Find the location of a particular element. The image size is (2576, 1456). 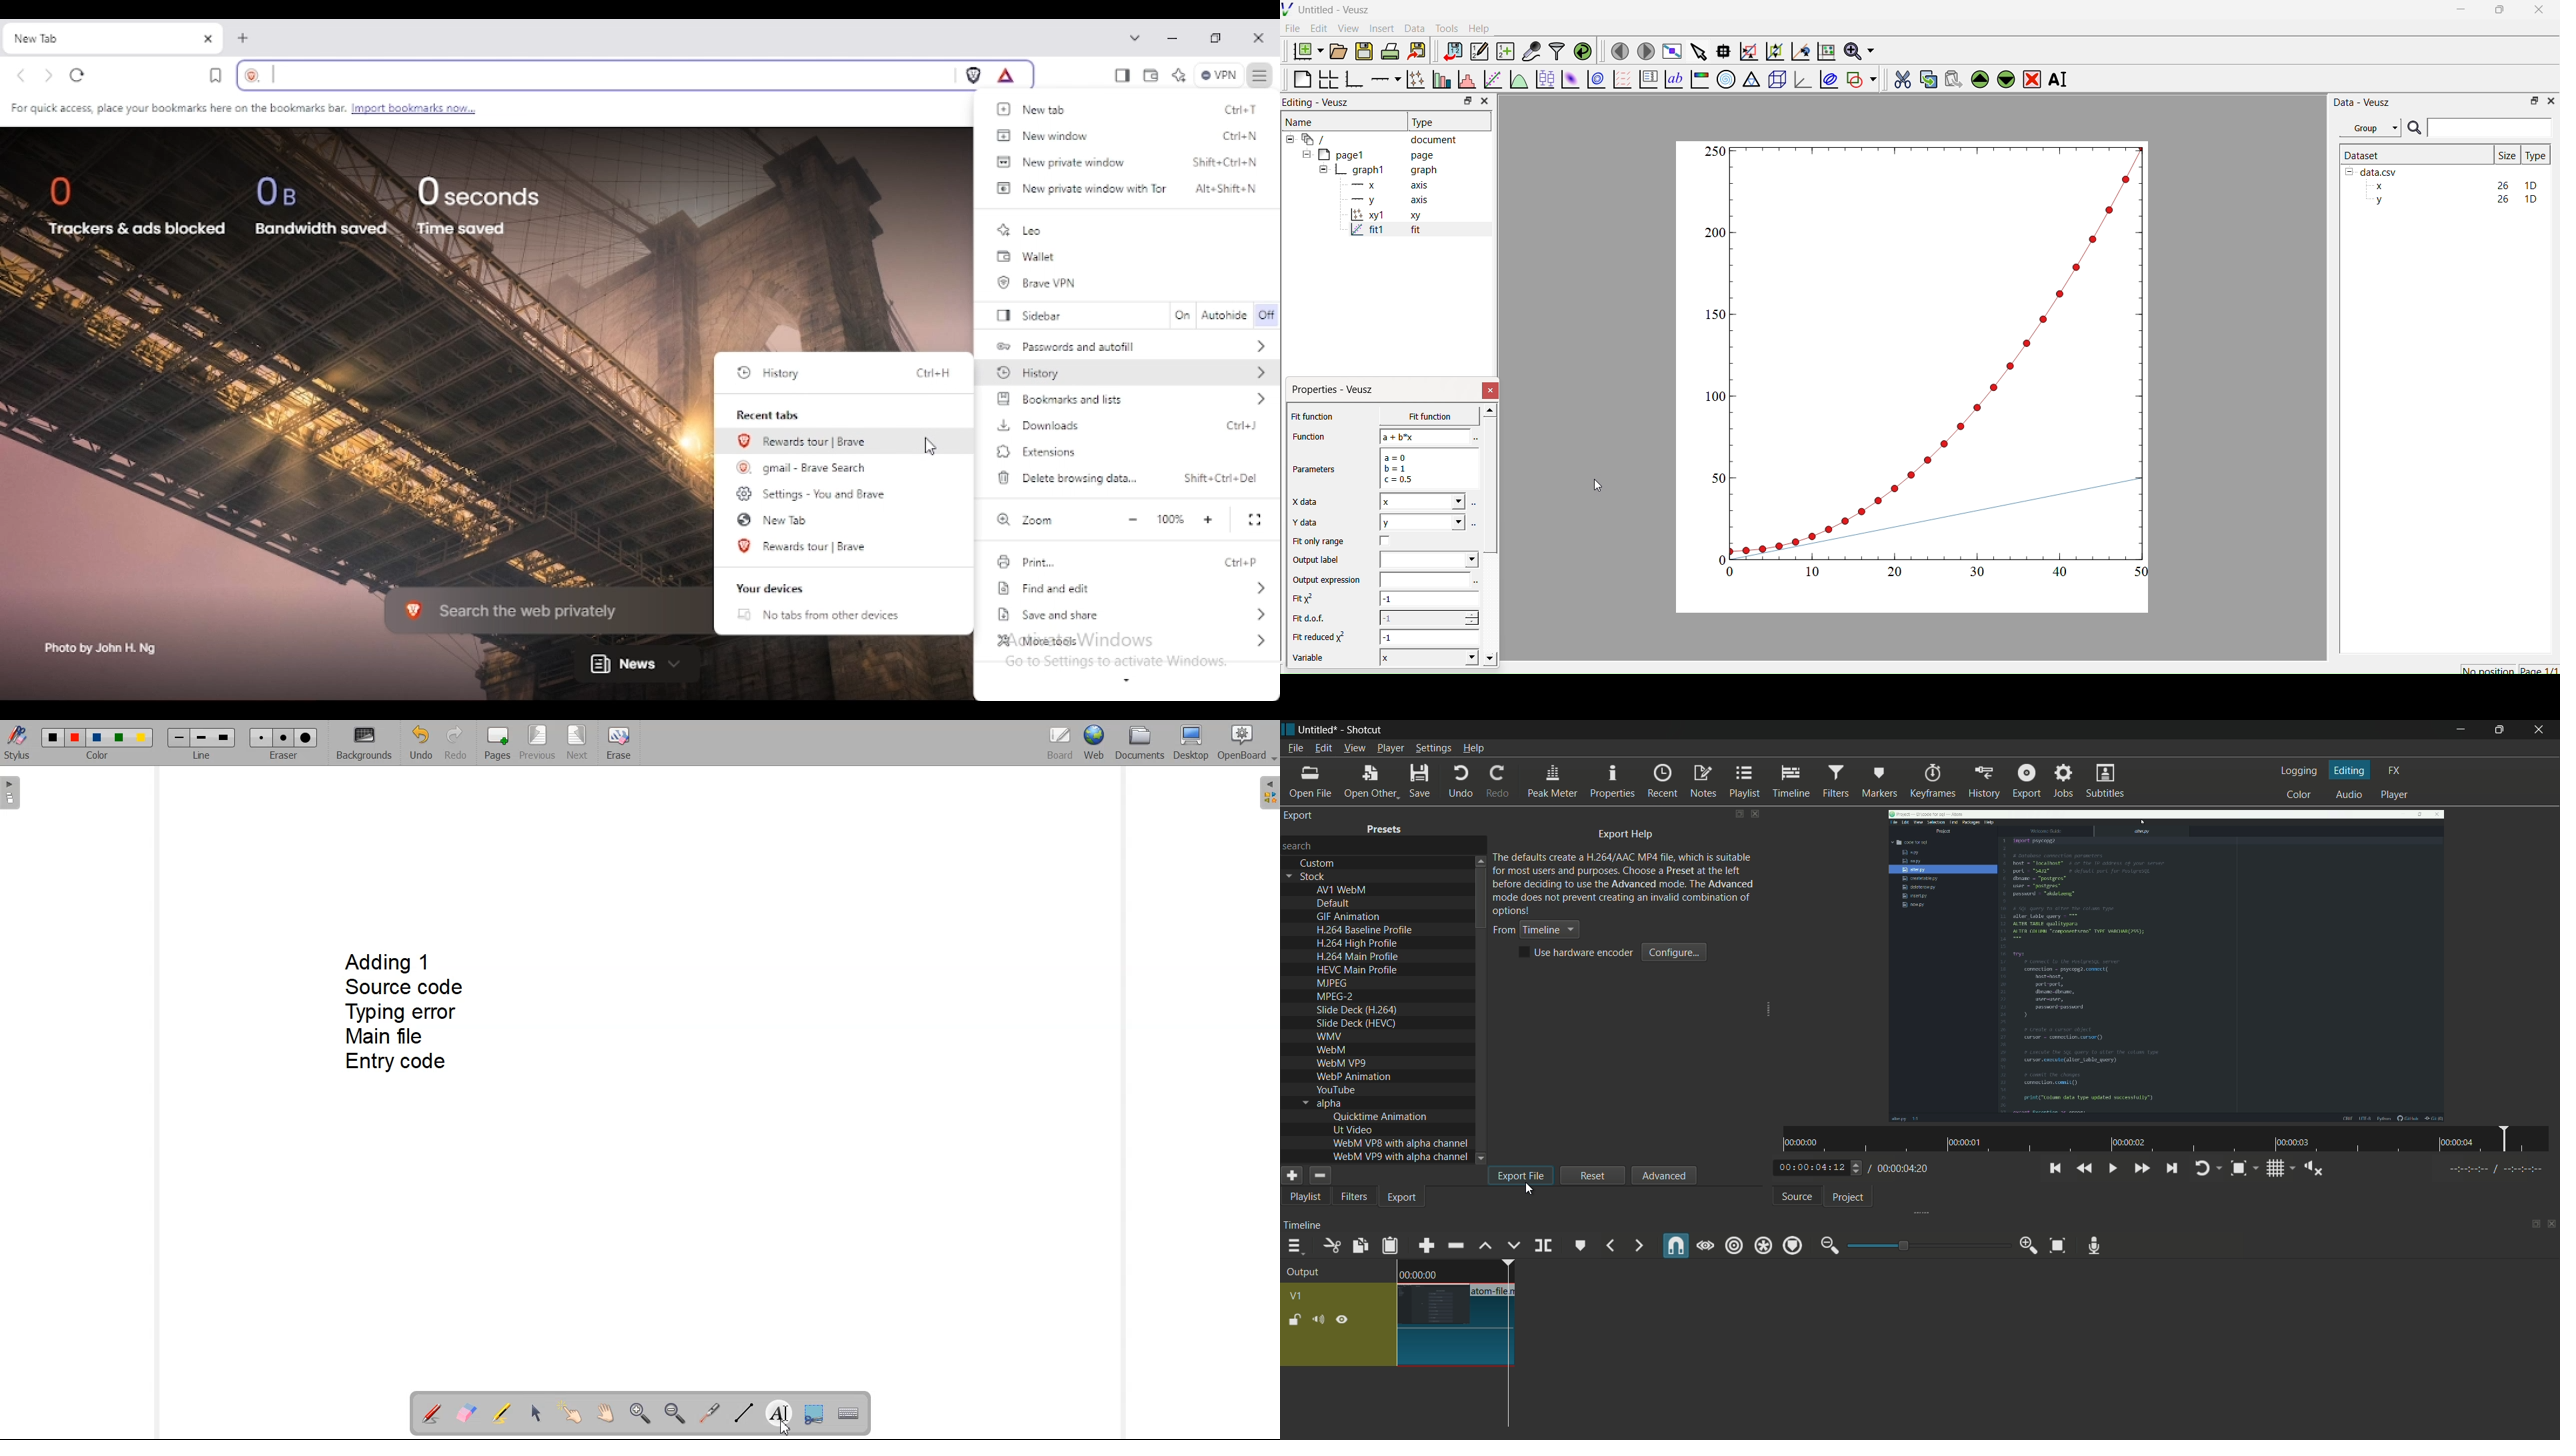

open other is located at coordinates (1371, 781).